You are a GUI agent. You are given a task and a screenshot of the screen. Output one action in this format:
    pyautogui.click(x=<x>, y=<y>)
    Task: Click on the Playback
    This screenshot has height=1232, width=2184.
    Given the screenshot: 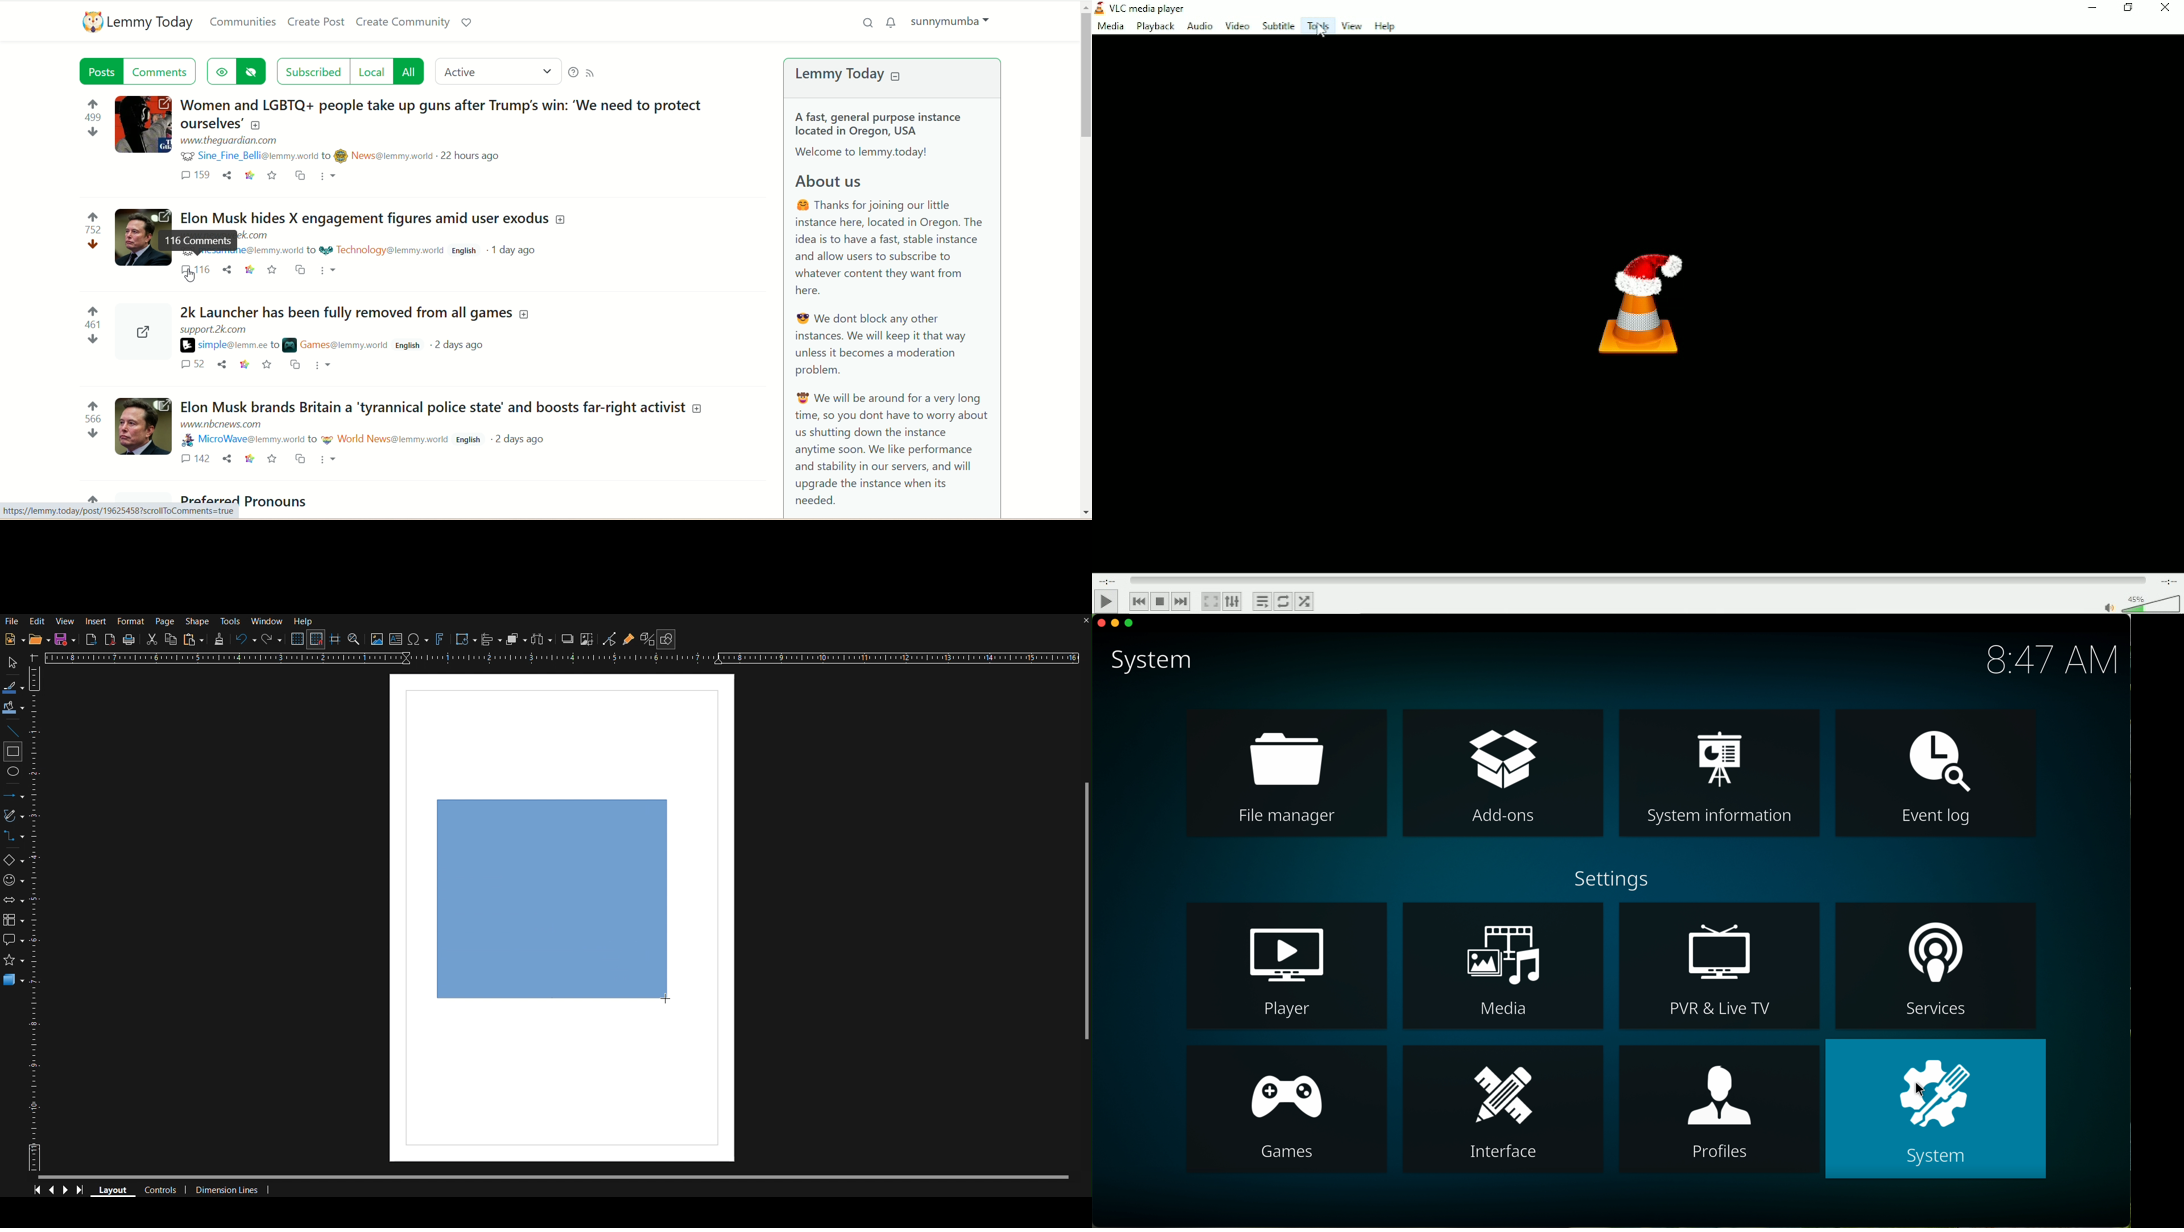 What is the action you would take?
    pyautogui.click(x=1157, y=27)
    